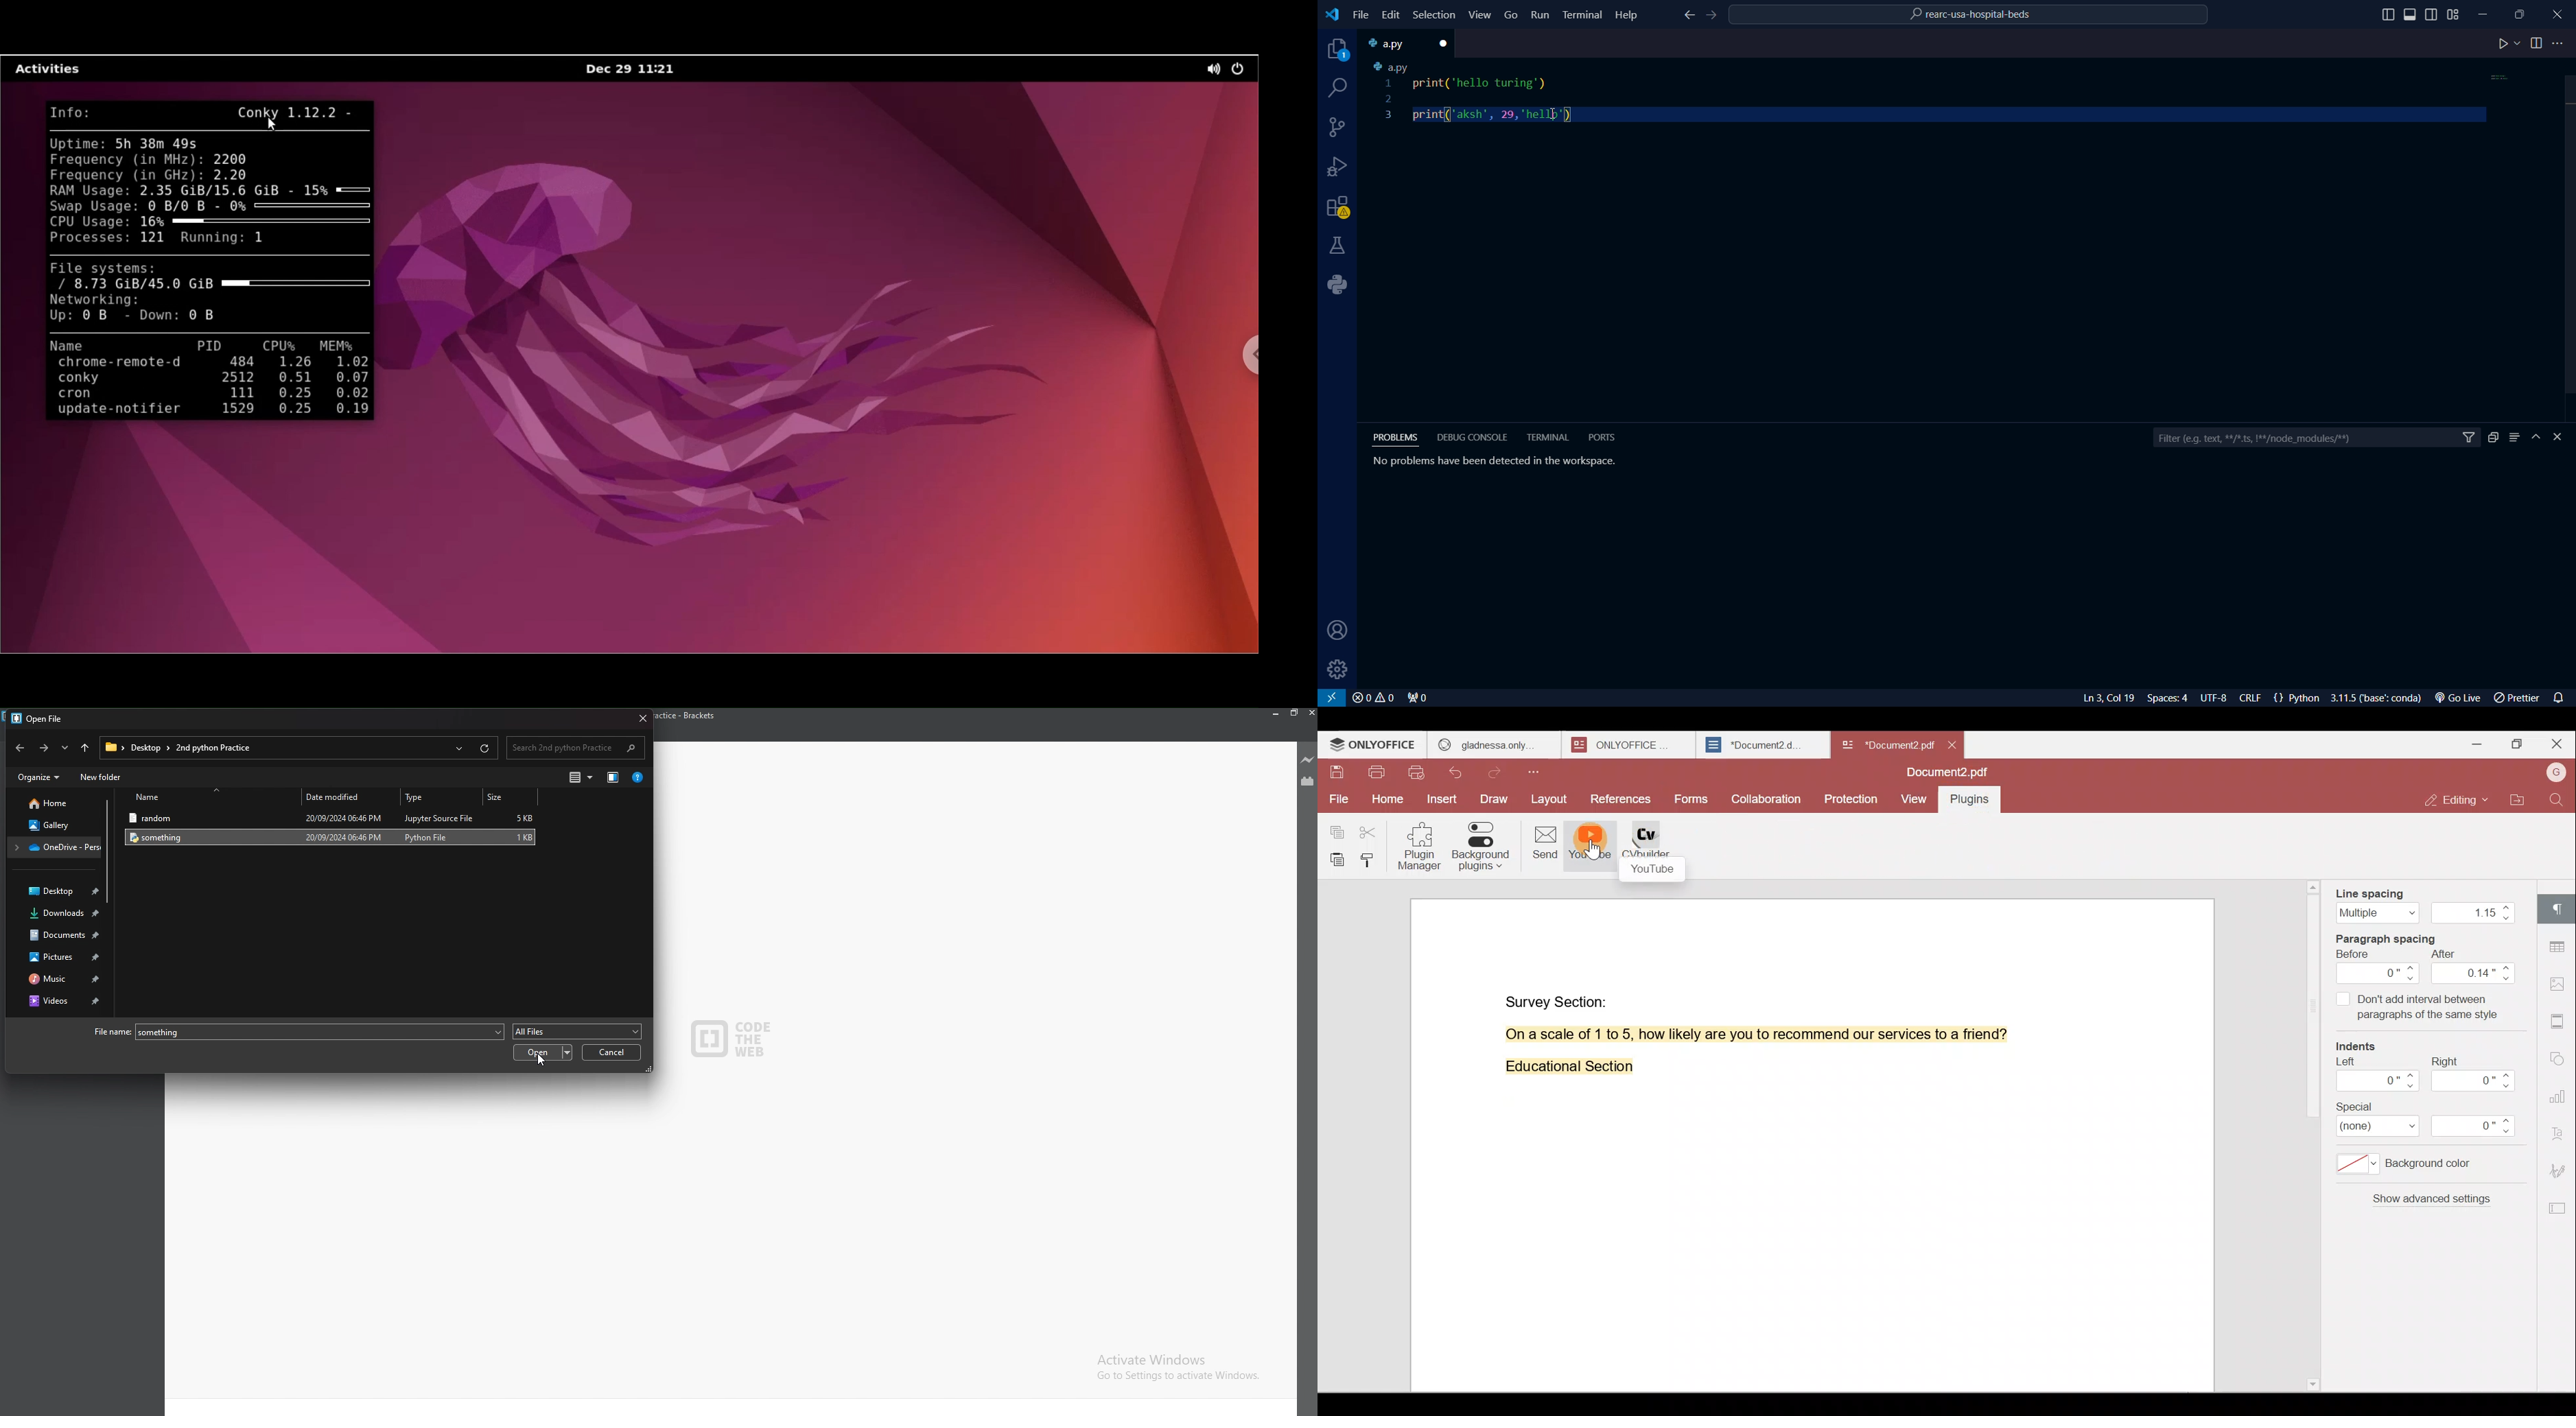 Image resolution: width=2576 pixels, height=1428 pixels. What do you see at coordinates (1538, 772) in the screenshot?
I see `Customize quick access toolbar` at bounding box center [1538, 772].